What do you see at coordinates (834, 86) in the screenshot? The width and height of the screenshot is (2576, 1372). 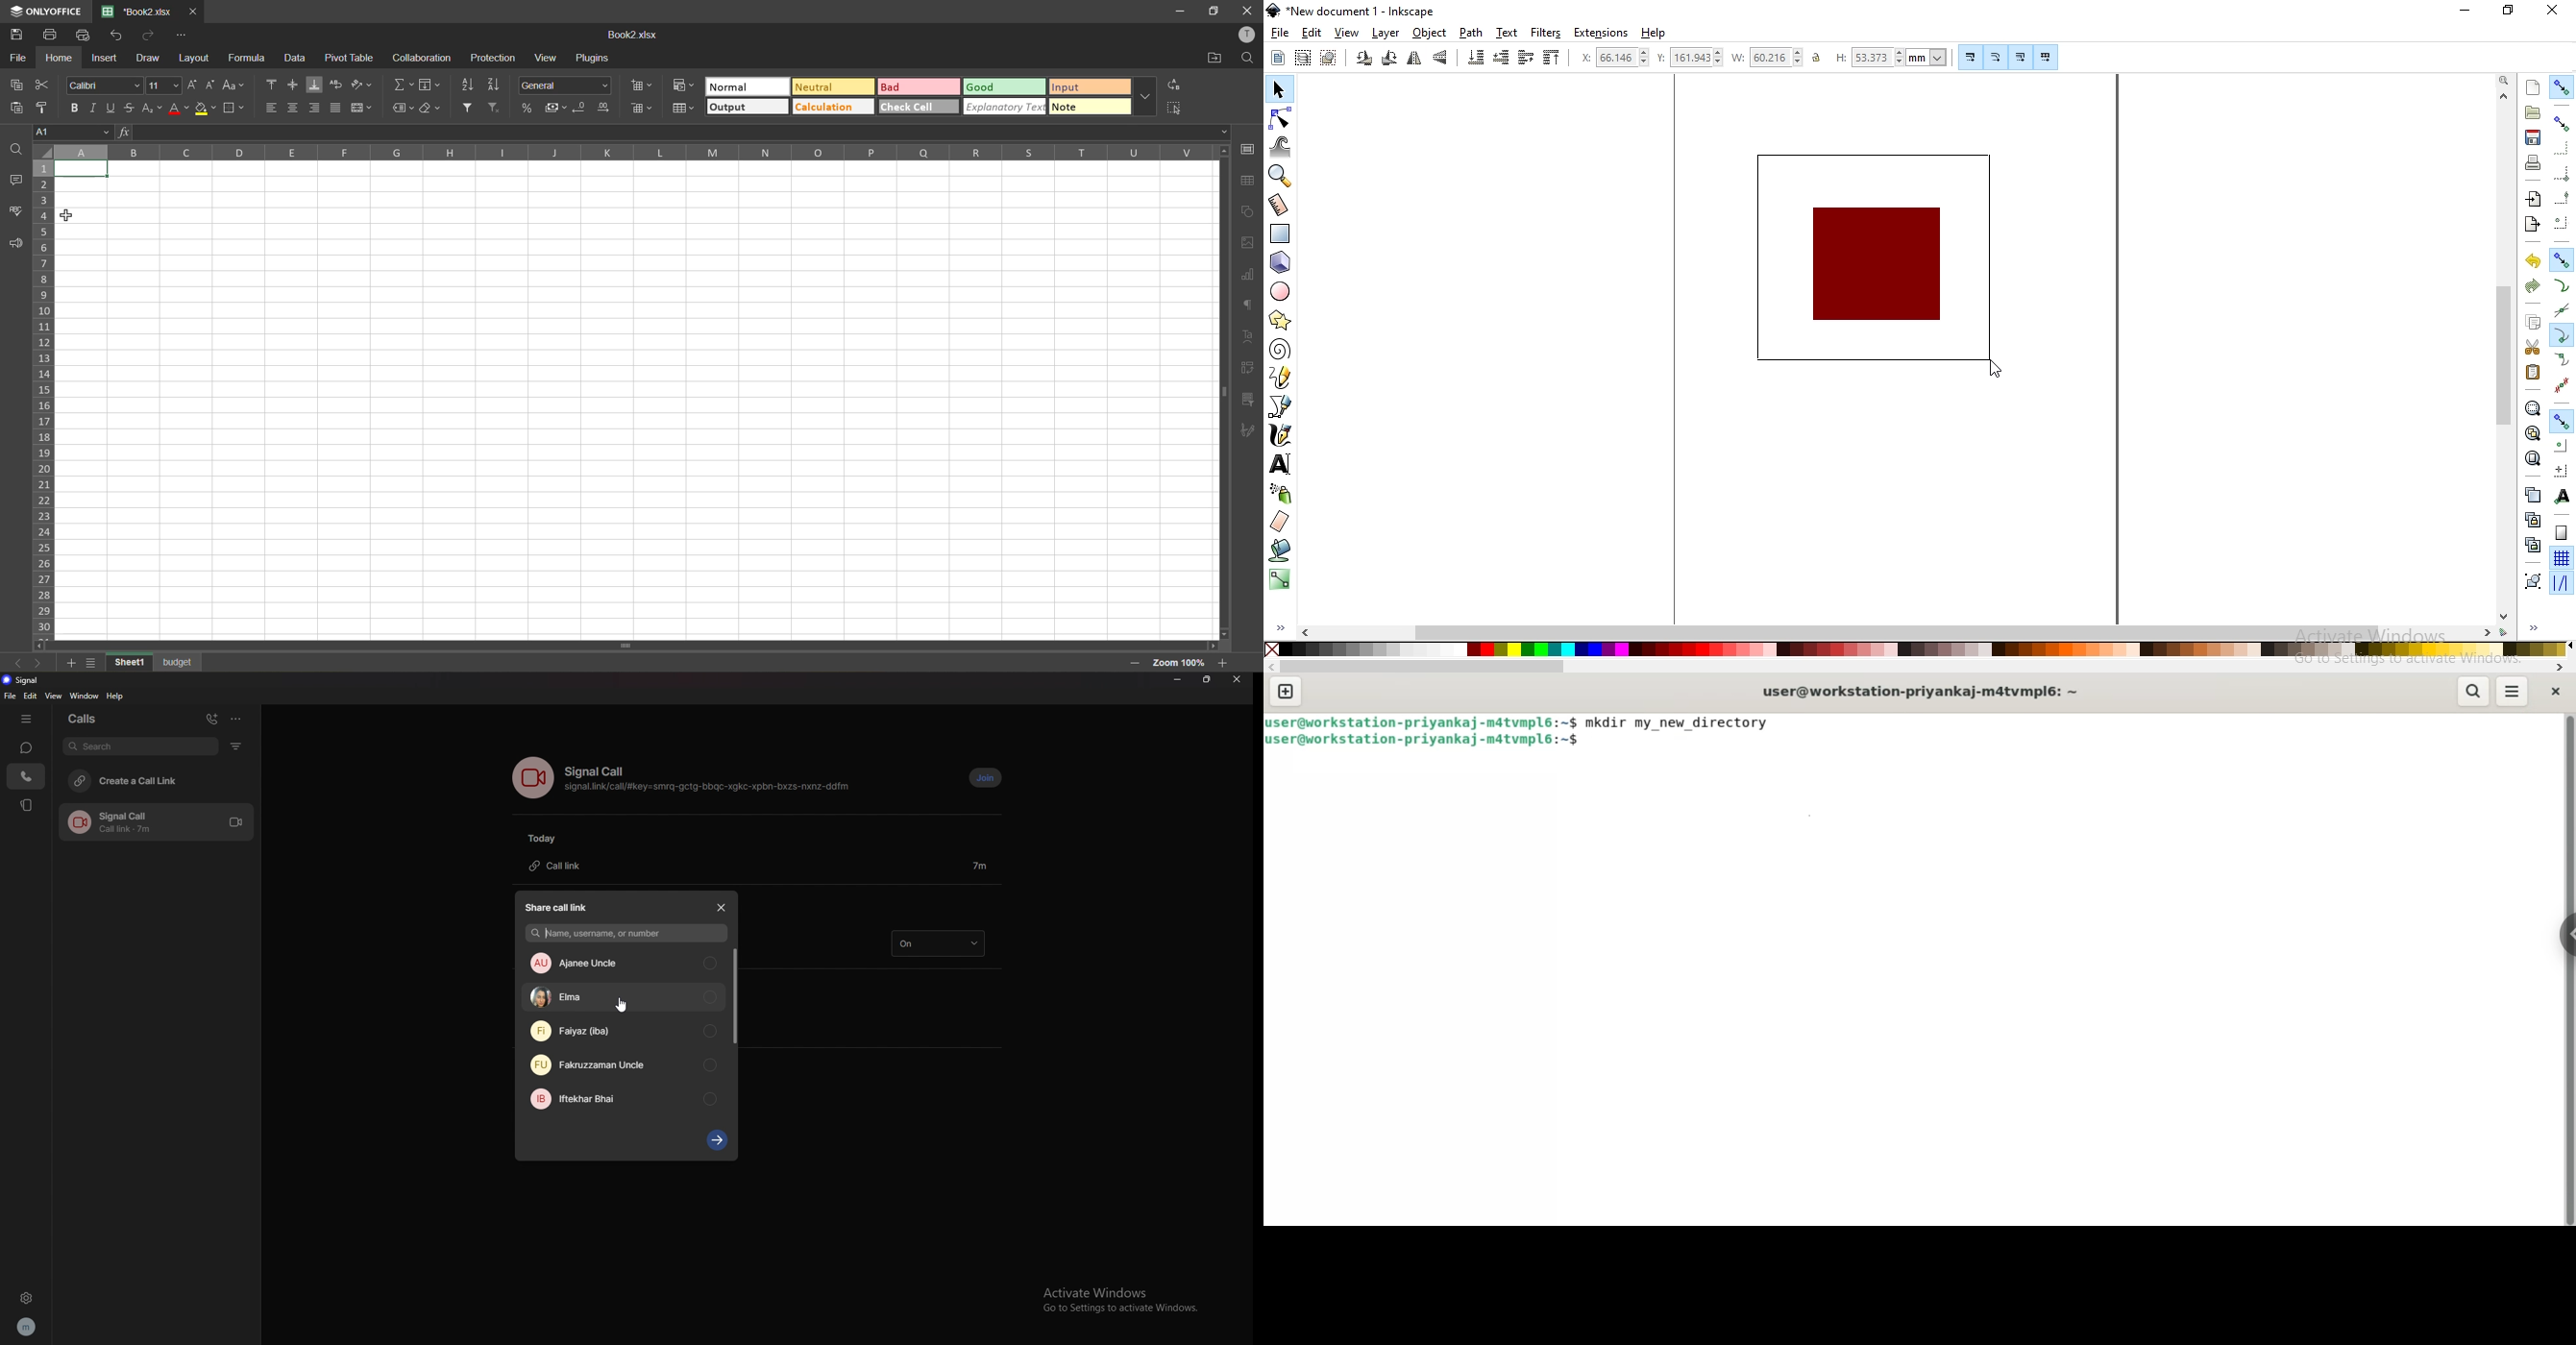 I see `neutral` at bounding box center [834, 86].